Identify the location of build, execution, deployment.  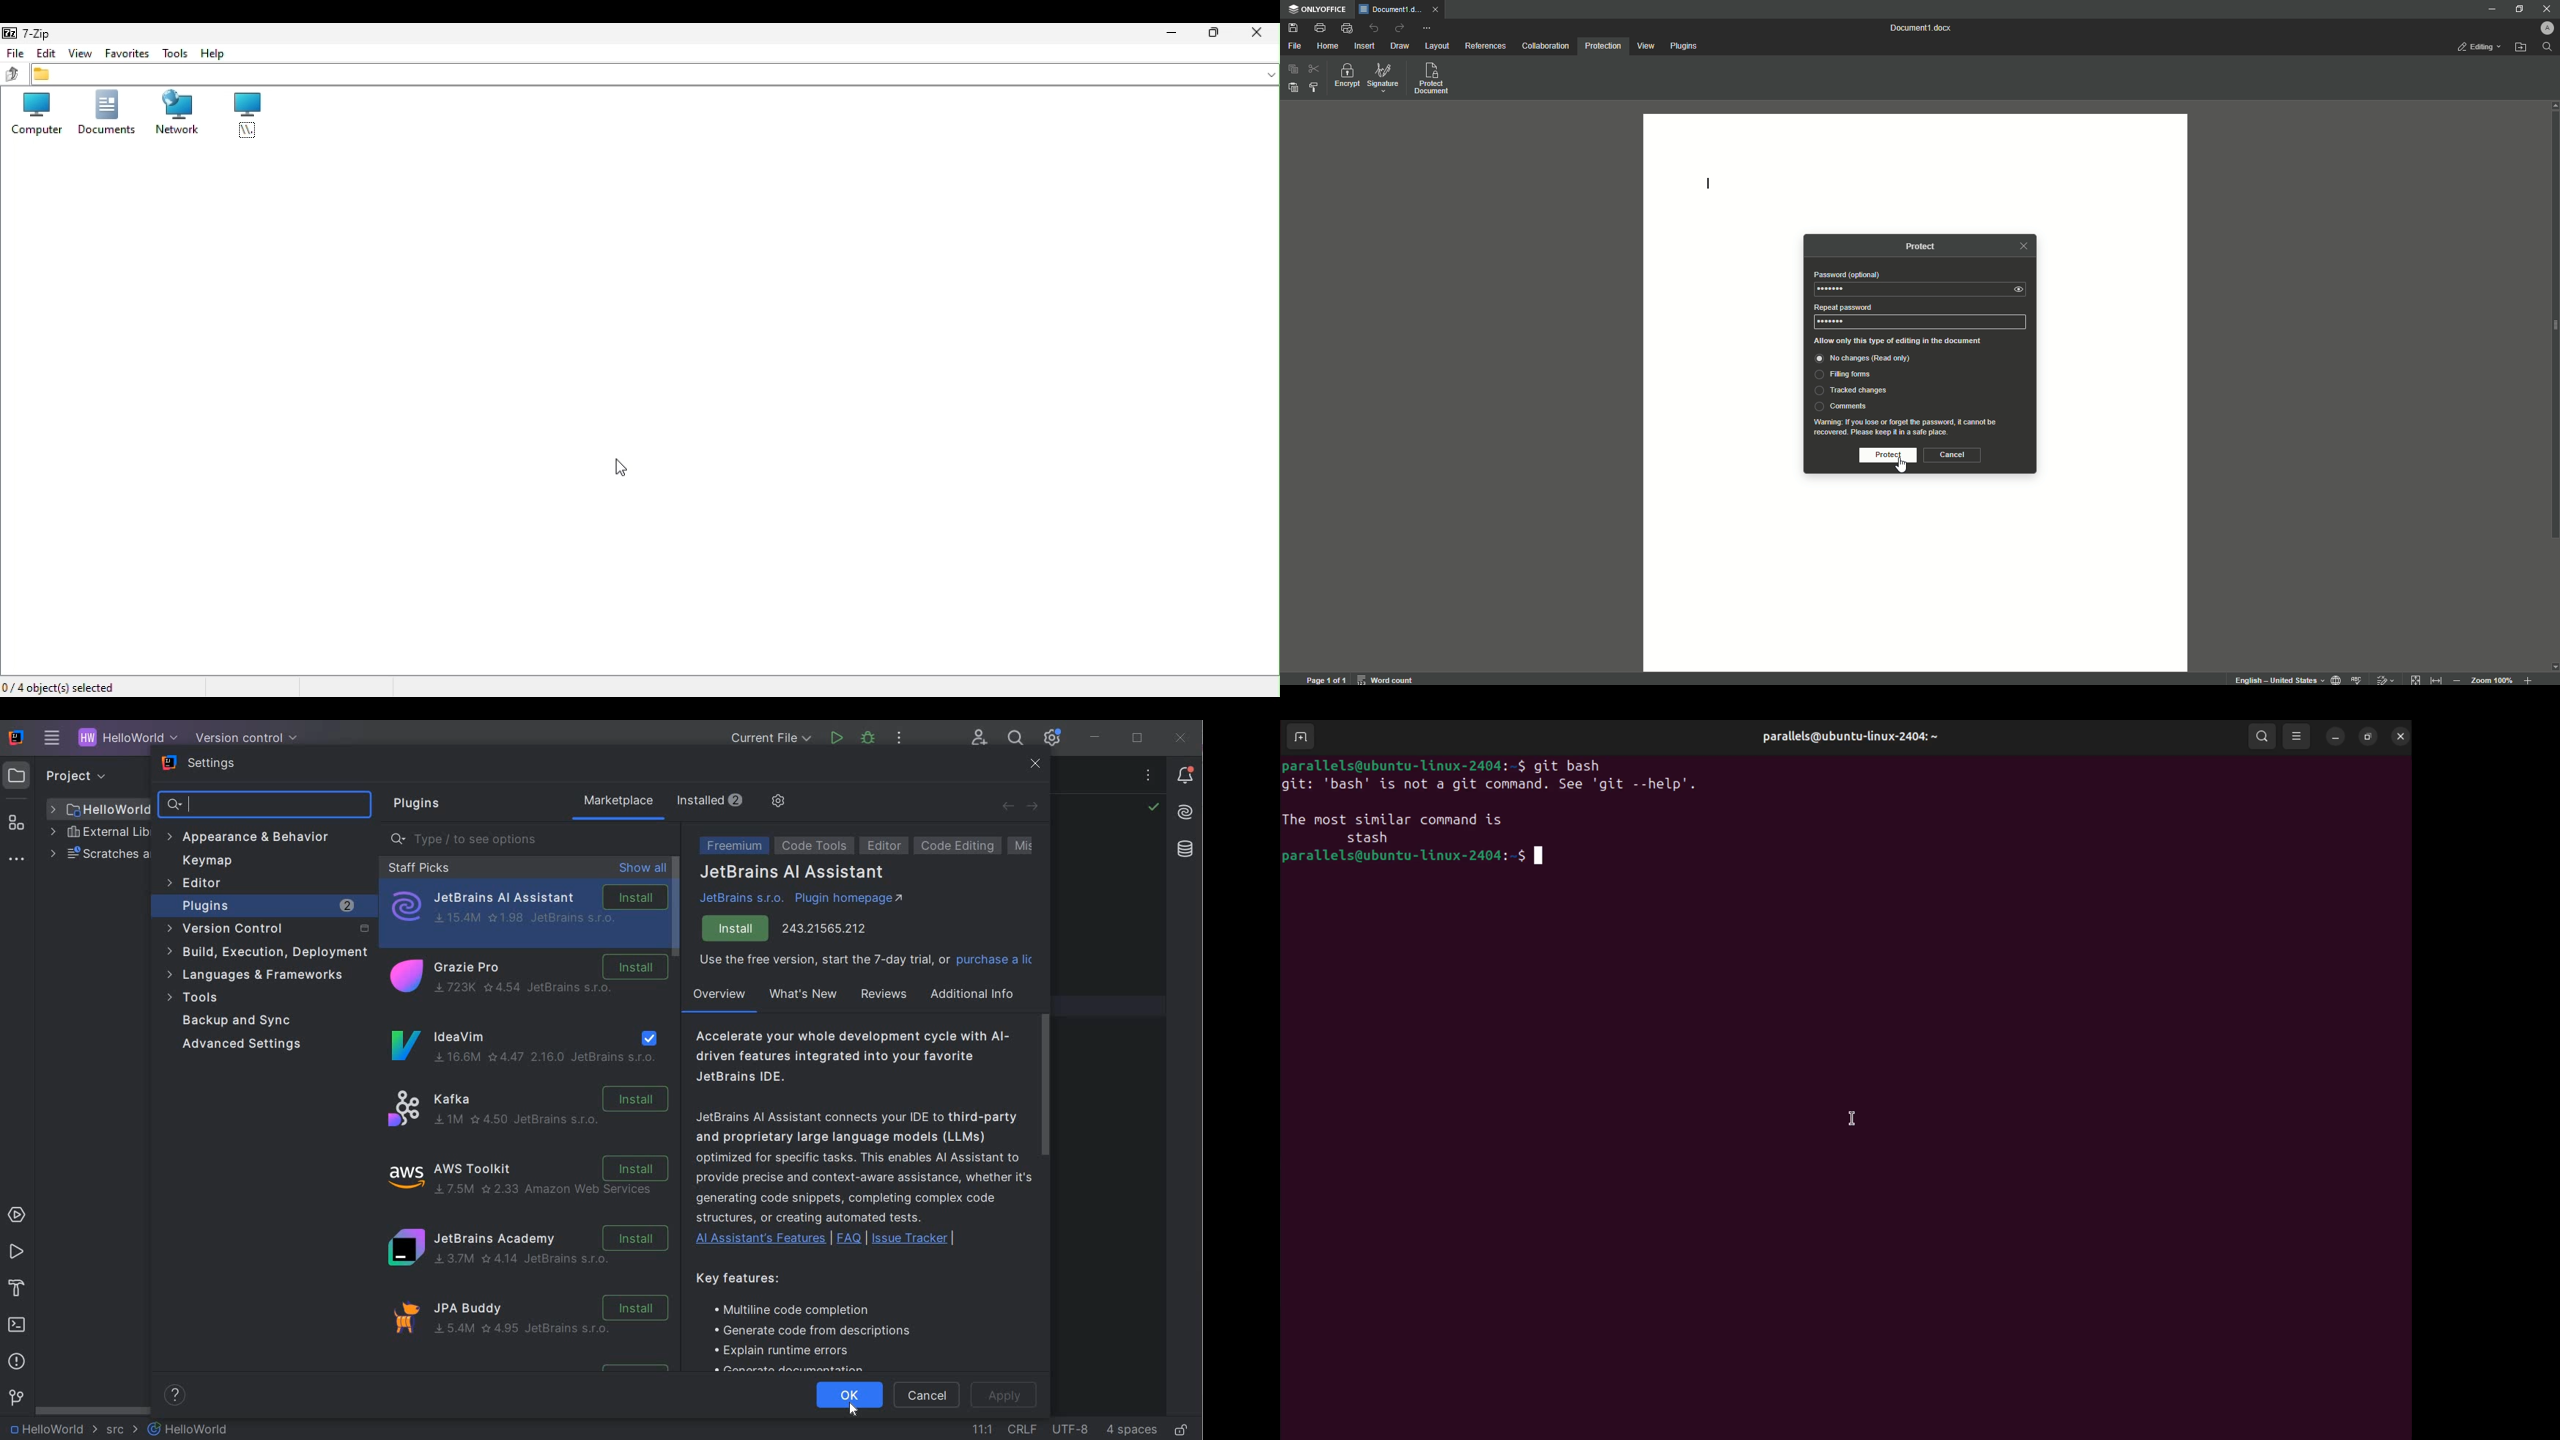
(266, 952).